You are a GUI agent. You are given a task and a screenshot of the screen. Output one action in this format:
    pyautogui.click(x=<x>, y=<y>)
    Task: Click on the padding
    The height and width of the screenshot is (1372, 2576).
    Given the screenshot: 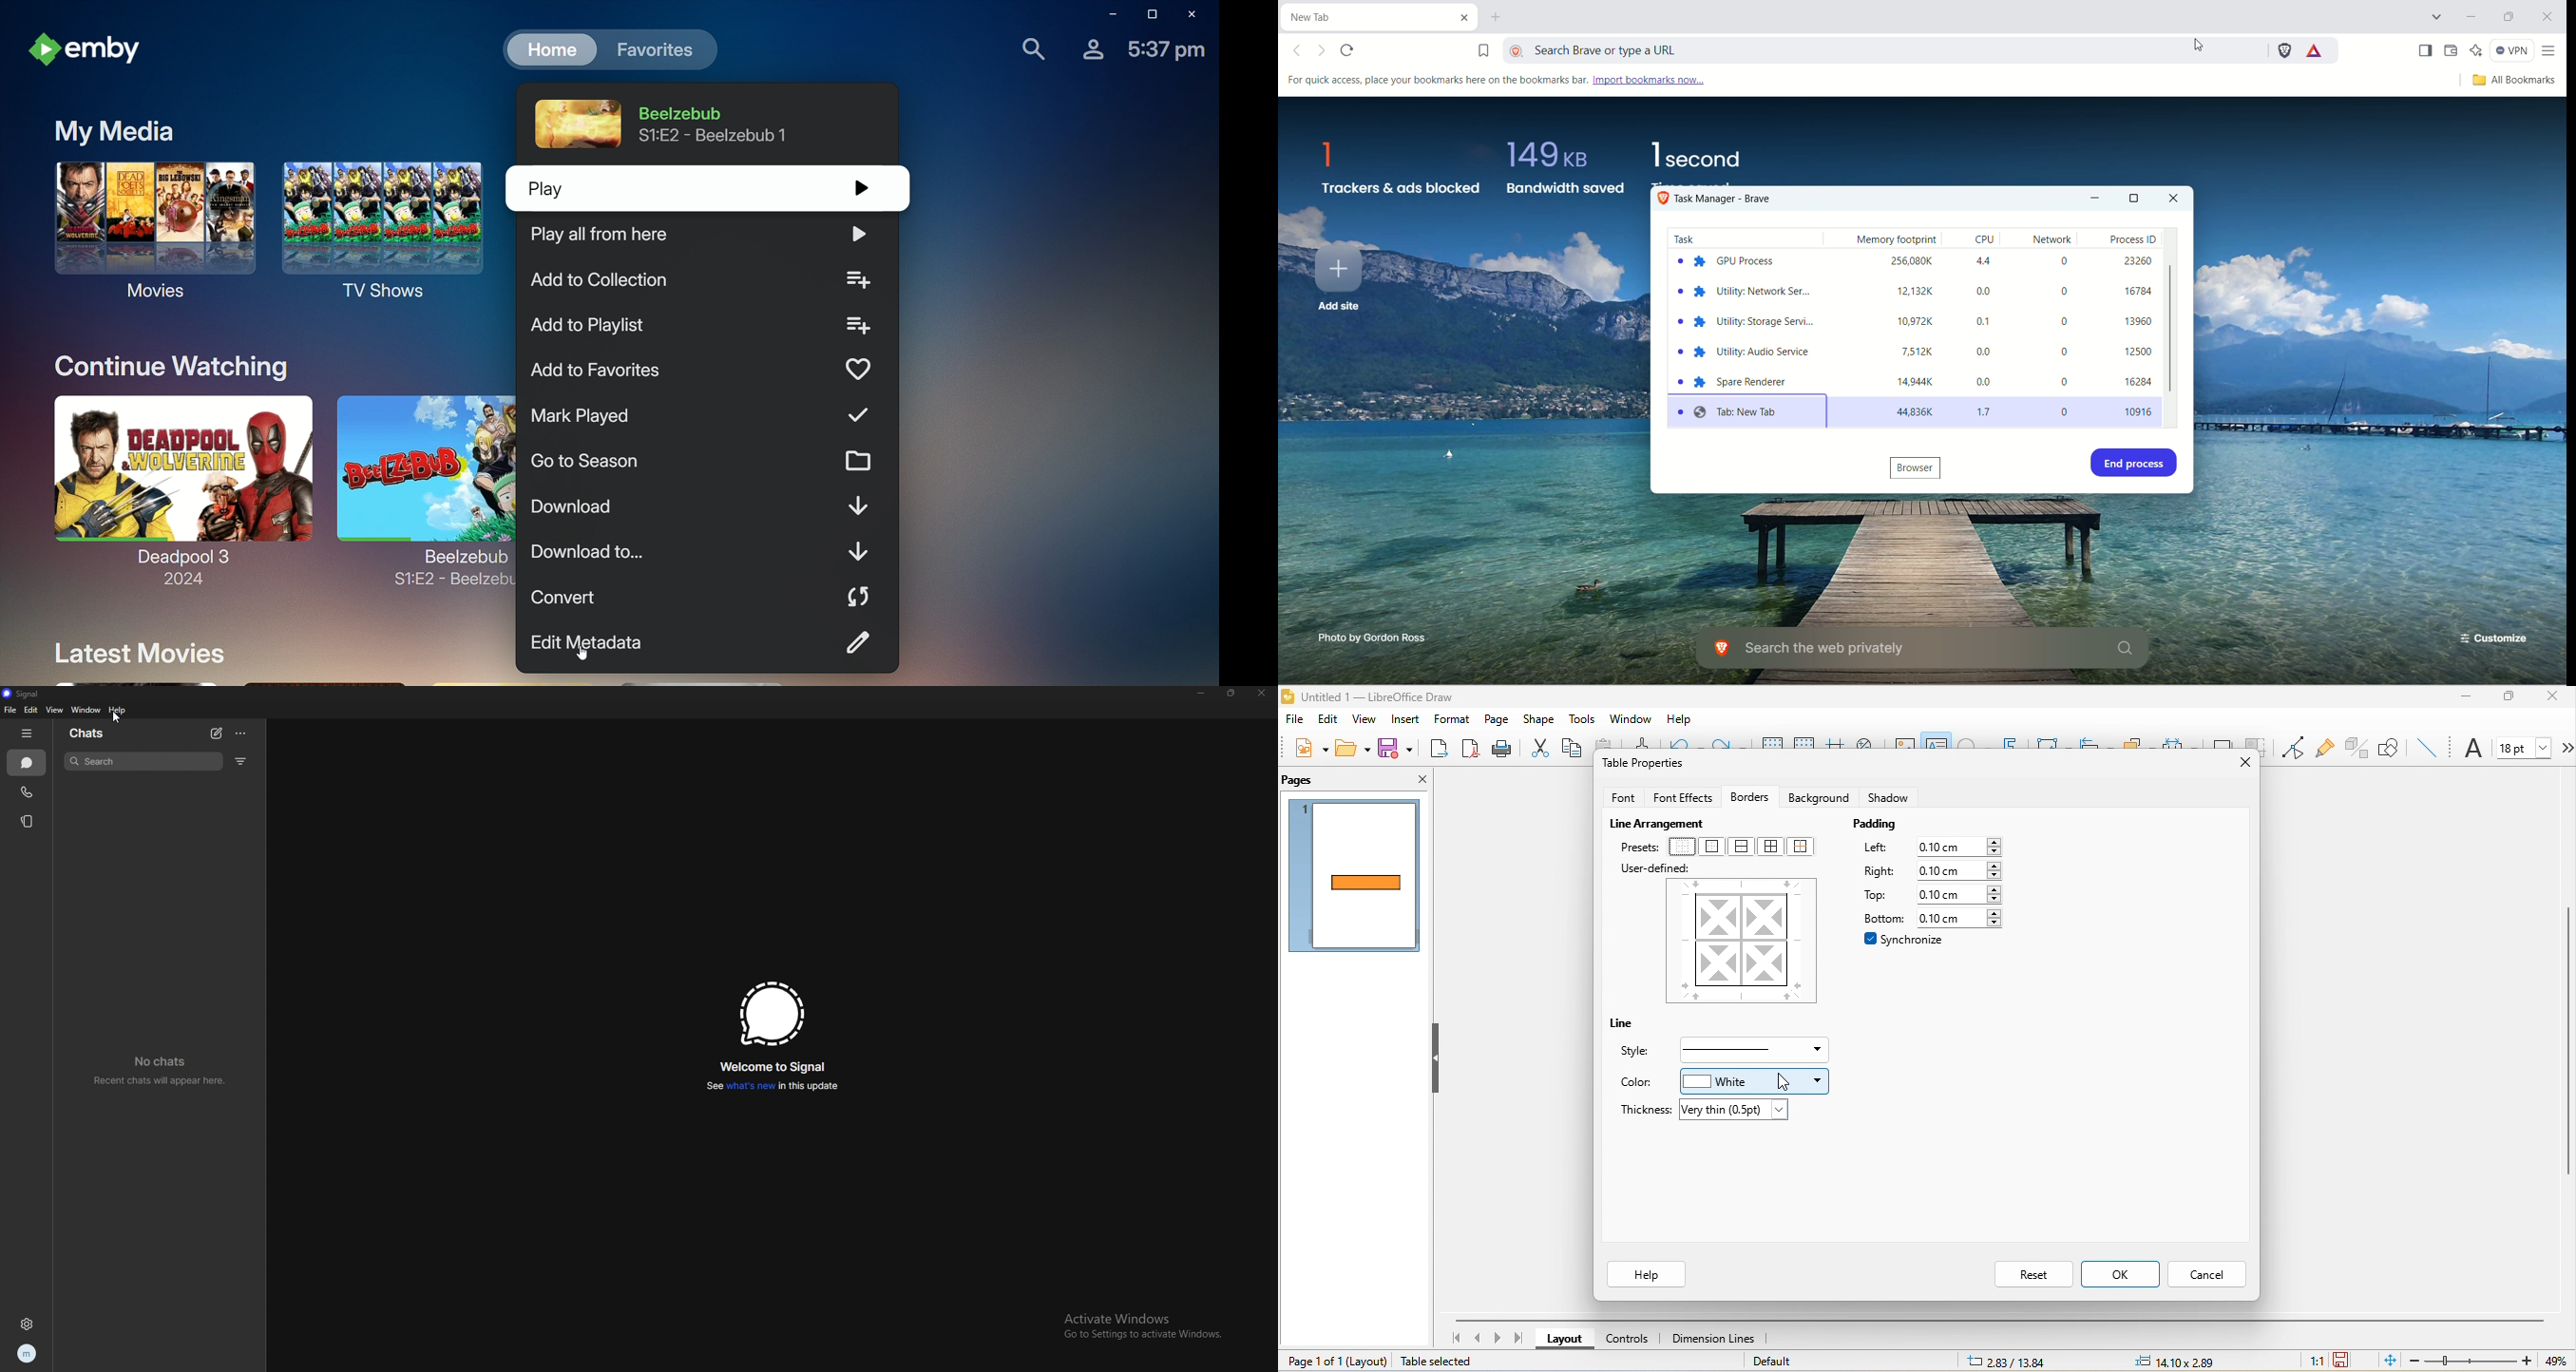 What is the action you would take?
    pyautogui.click(x=1879, y=823)
    